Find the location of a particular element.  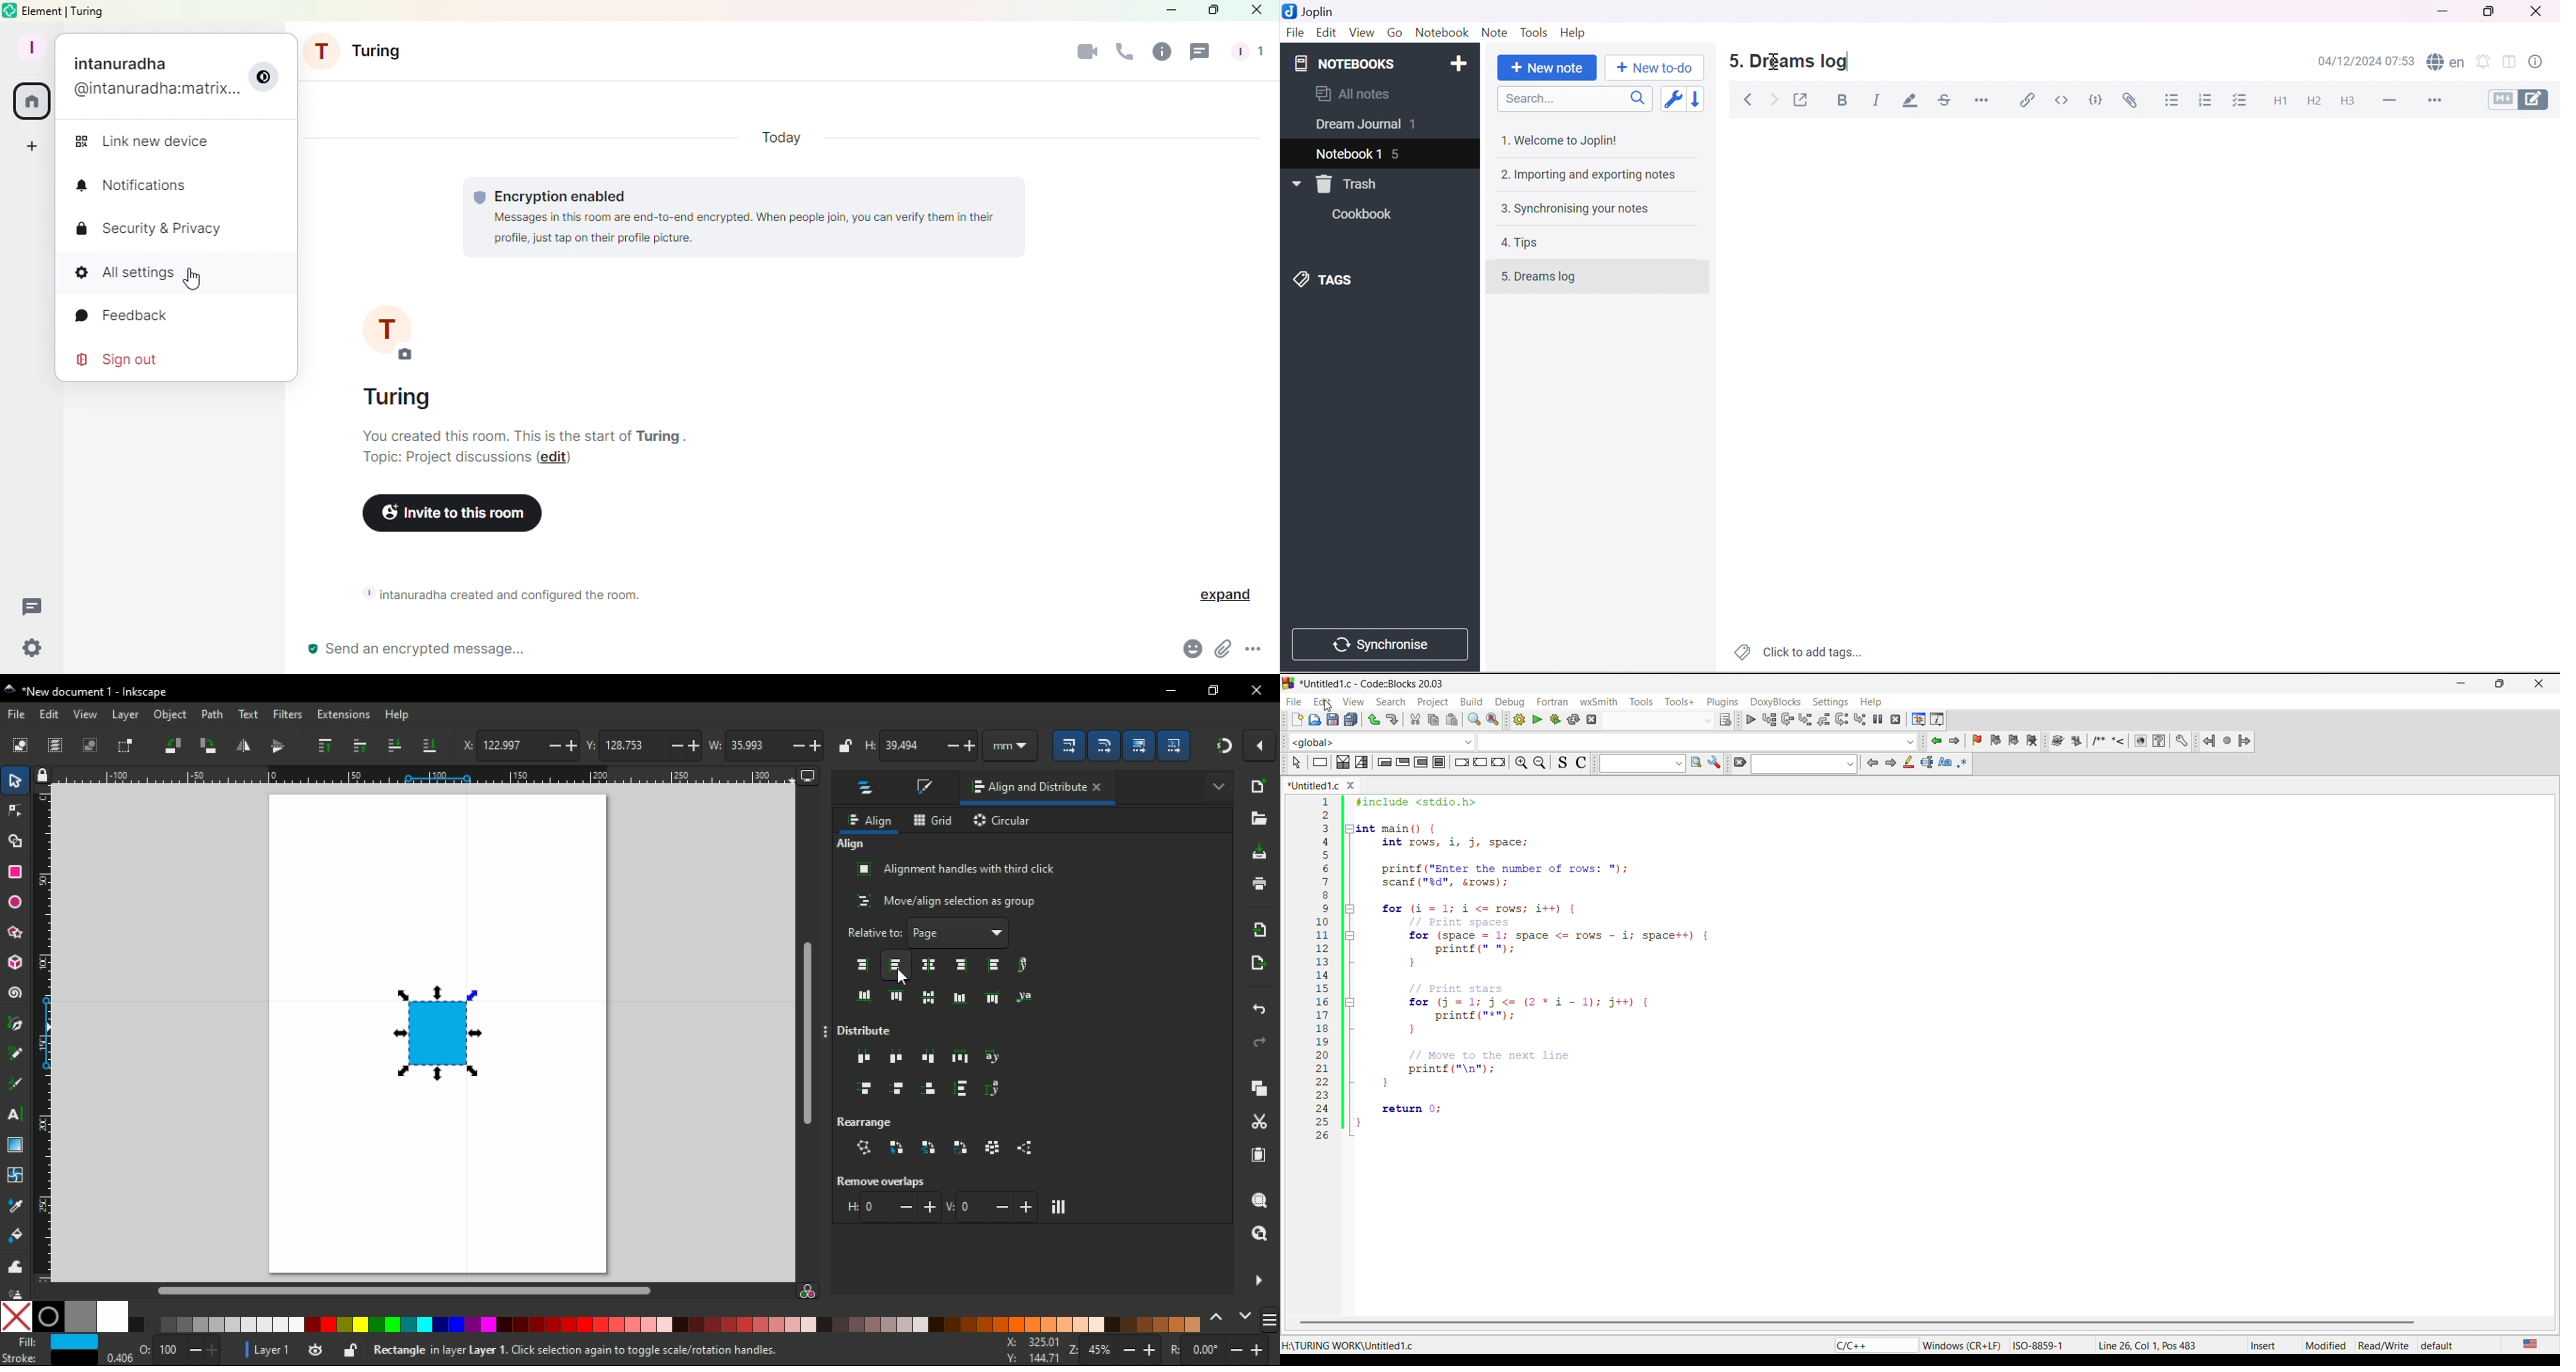

5.  is located at coordinates (1498, 280).